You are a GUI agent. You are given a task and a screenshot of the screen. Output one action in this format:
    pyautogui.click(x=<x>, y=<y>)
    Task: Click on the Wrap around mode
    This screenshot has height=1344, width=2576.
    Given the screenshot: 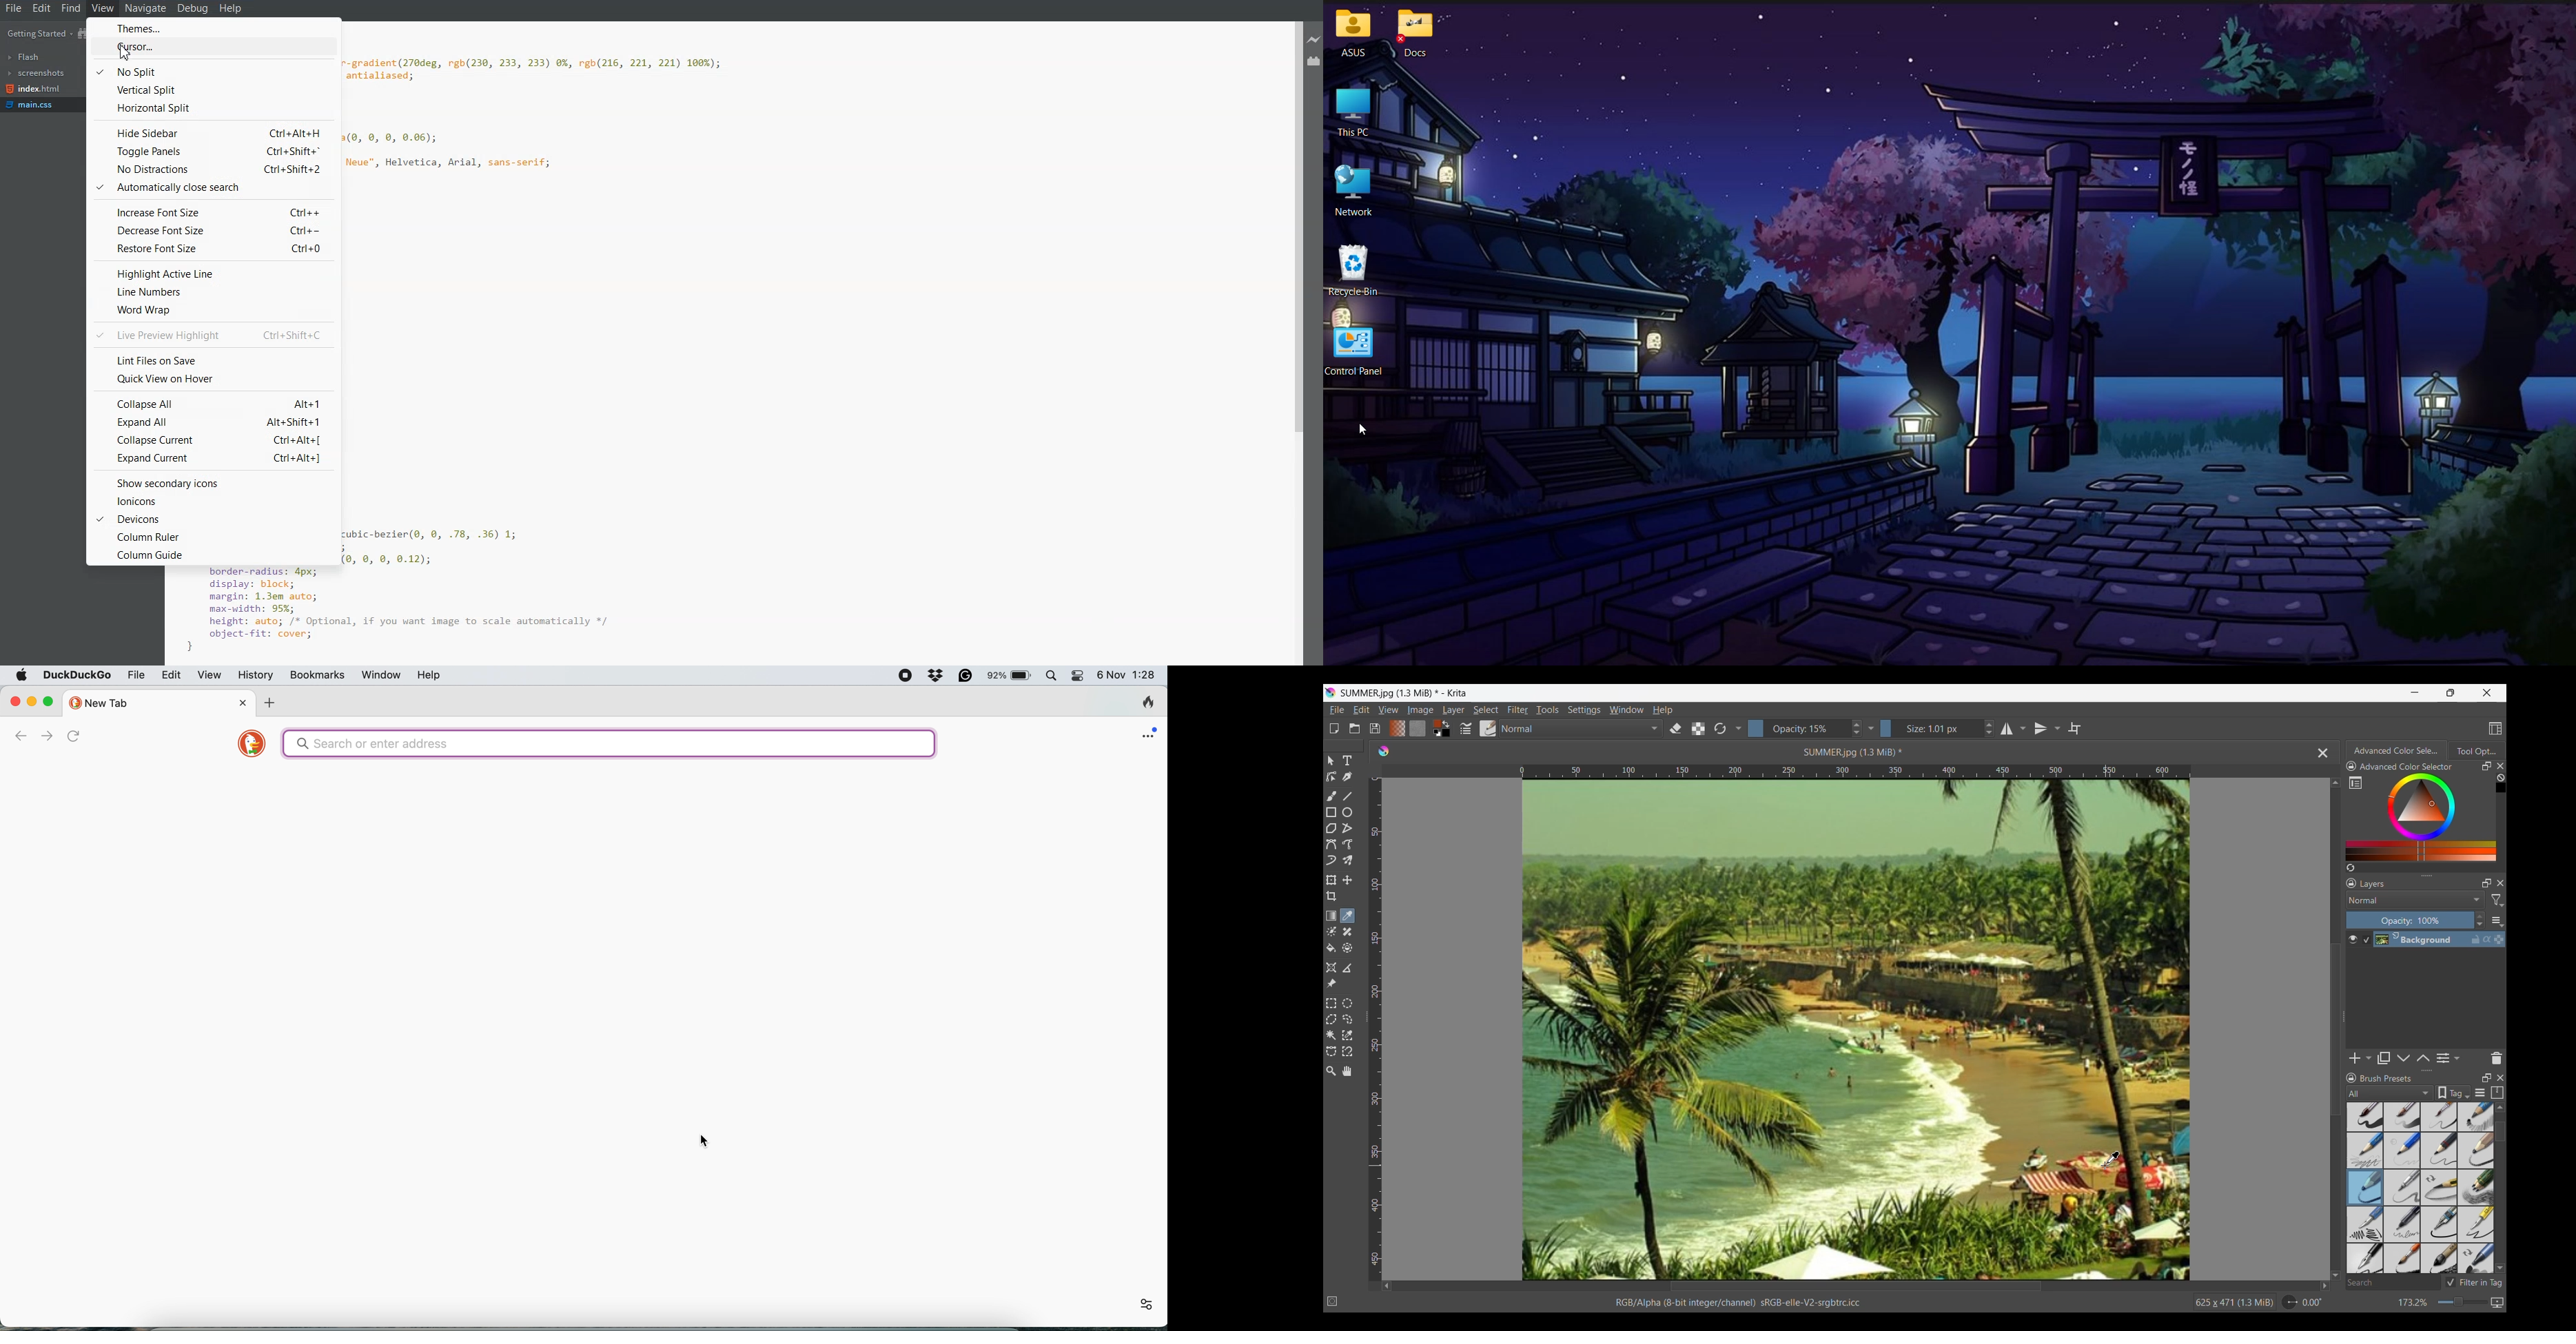 What is the action you would take?
    pyautogui.click(x=2074, y=728)
    